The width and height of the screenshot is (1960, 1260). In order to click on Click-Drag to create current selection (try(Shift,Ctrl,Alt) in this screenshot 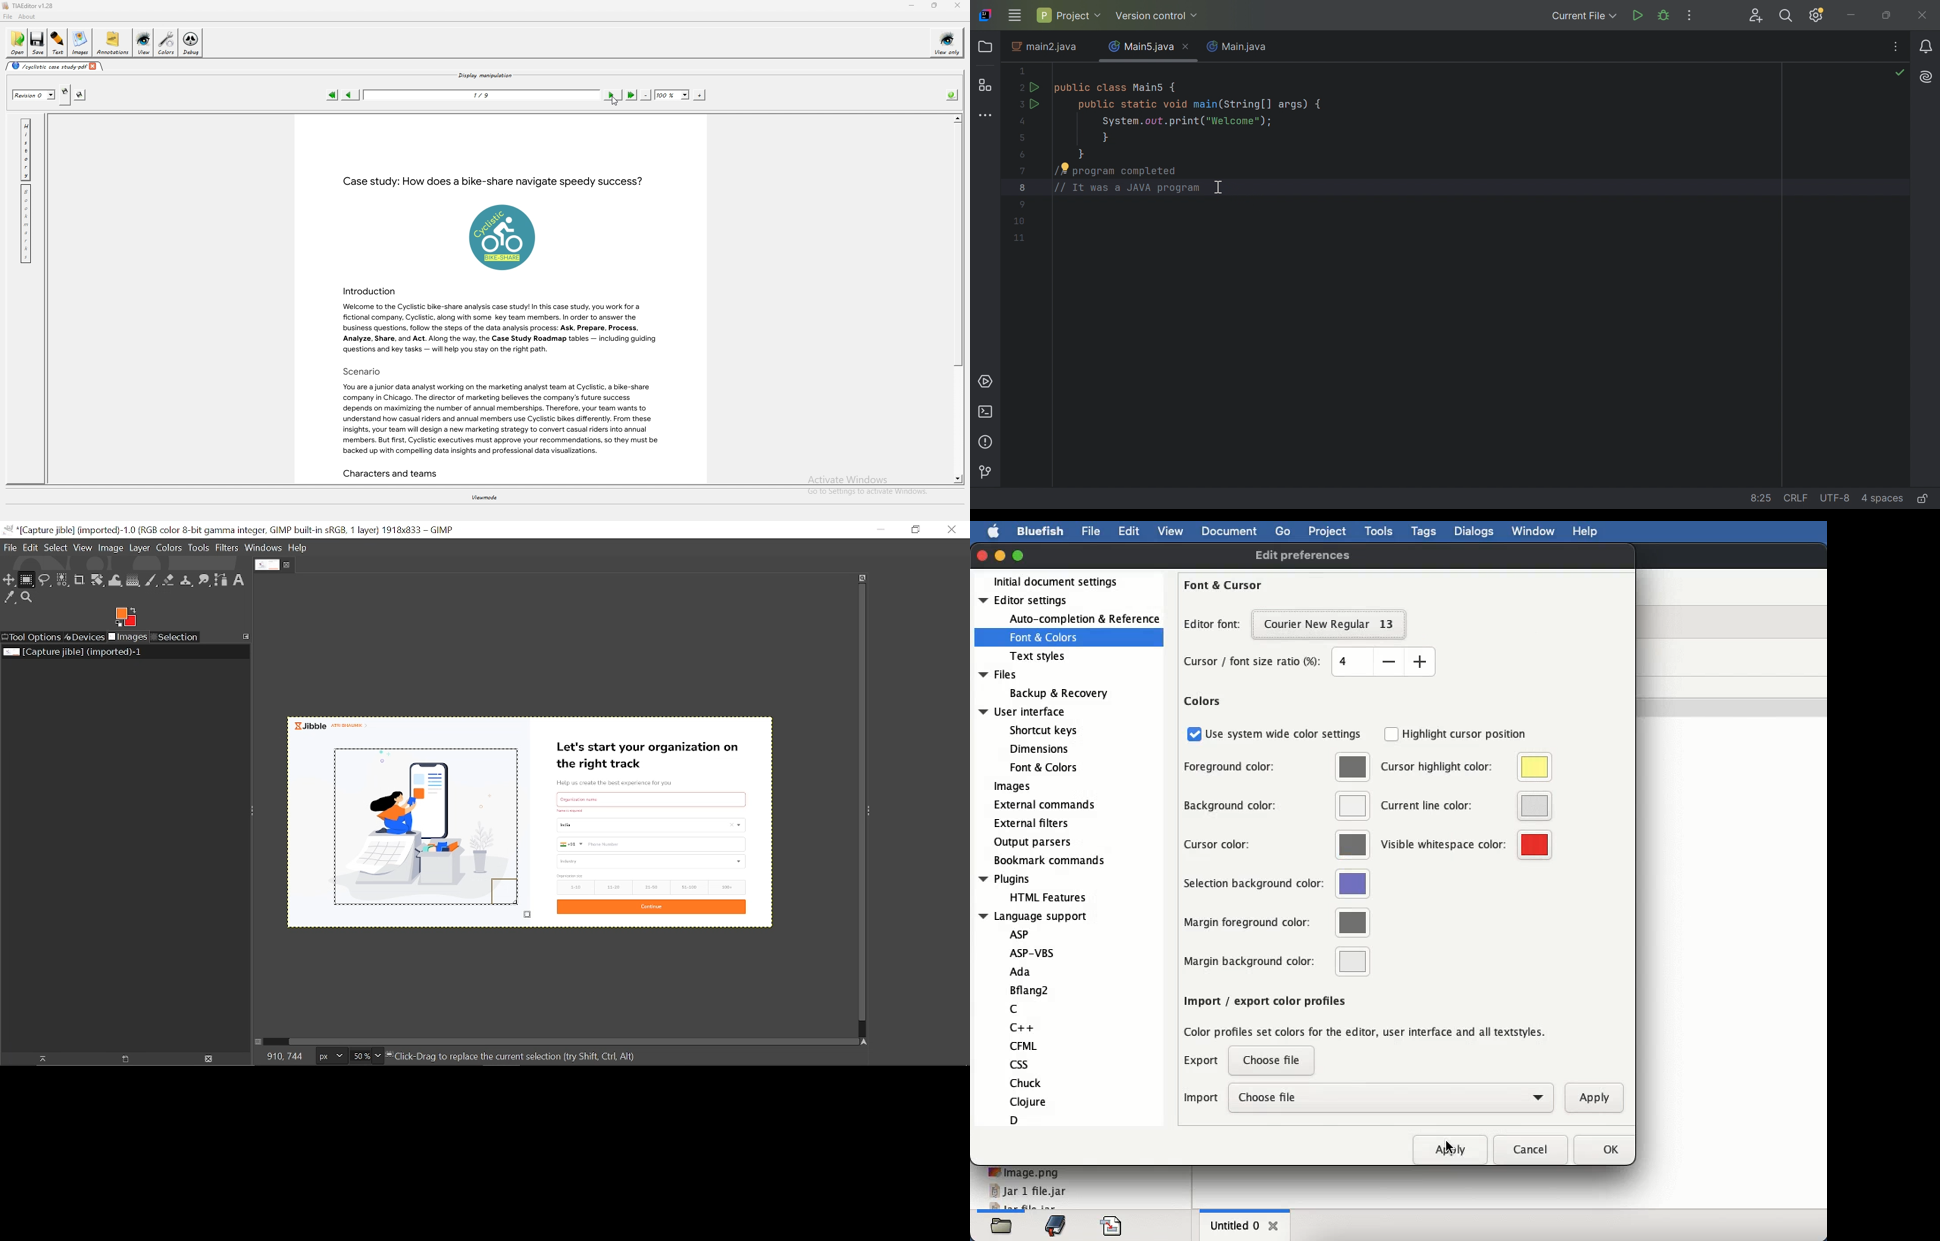, I will do `click(527, 1058)`.